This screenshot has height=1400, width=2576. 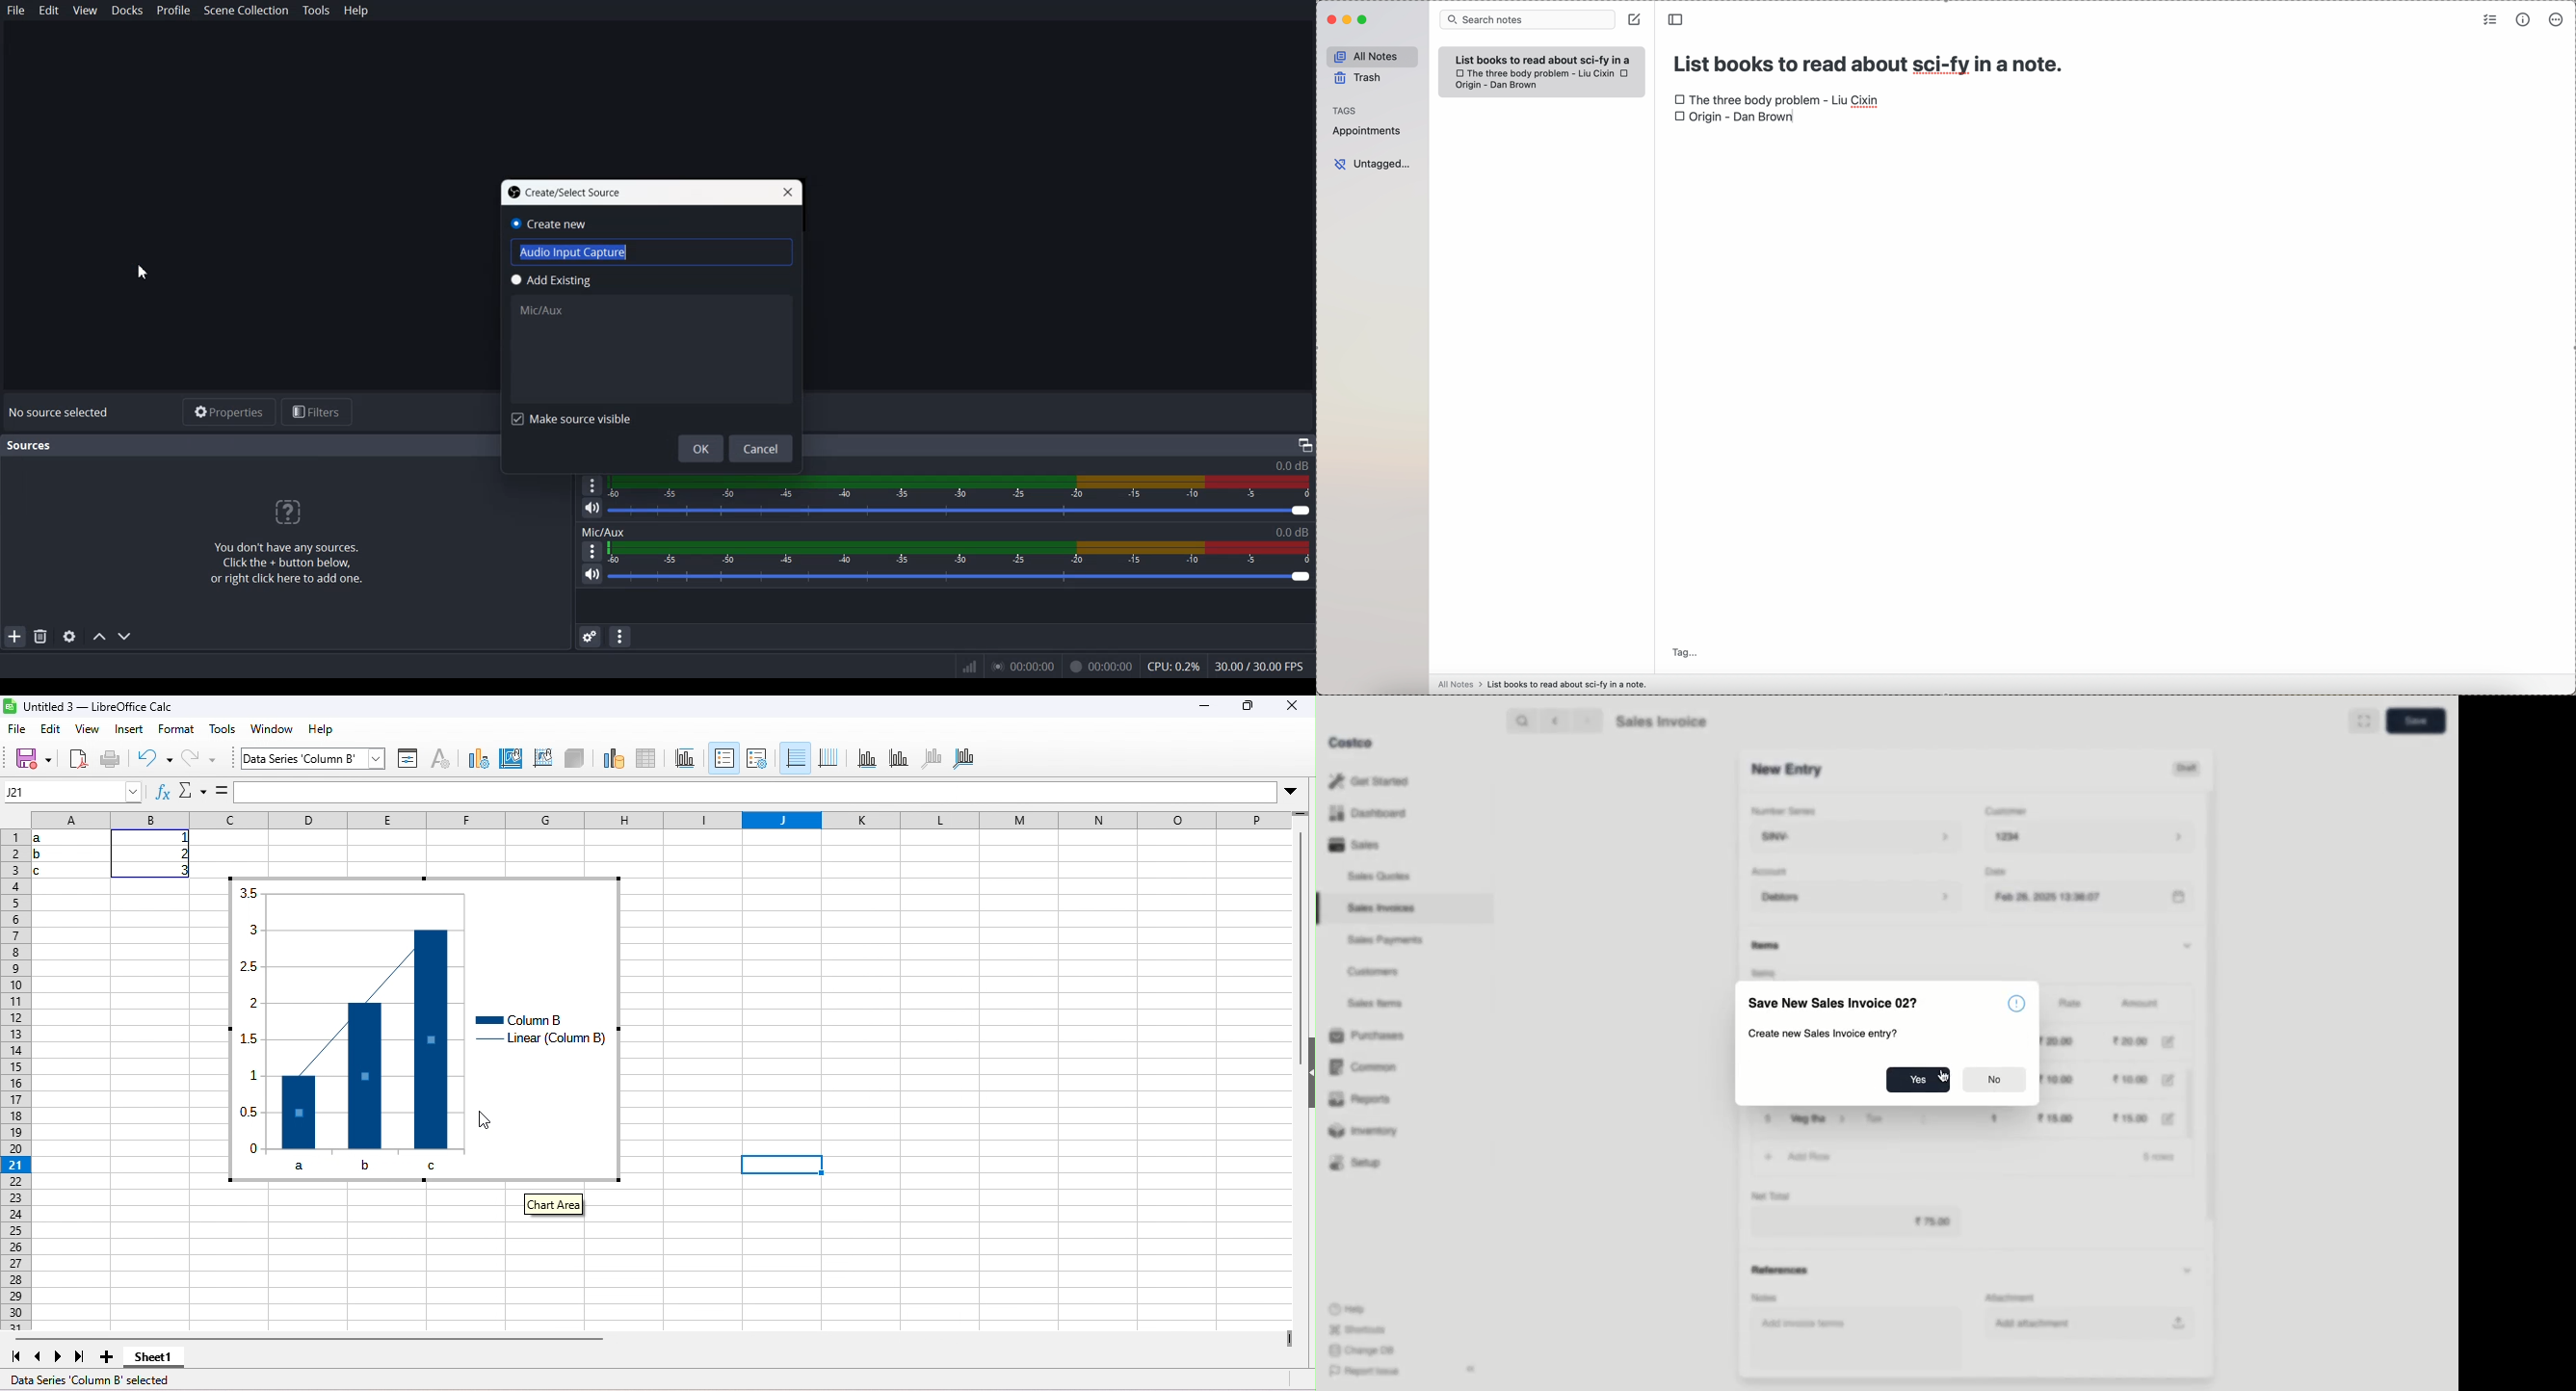 What do you see at coordinates (1361, 1162) in the screenshot?
I see `Setup` at bounding box center [1361, 1162].